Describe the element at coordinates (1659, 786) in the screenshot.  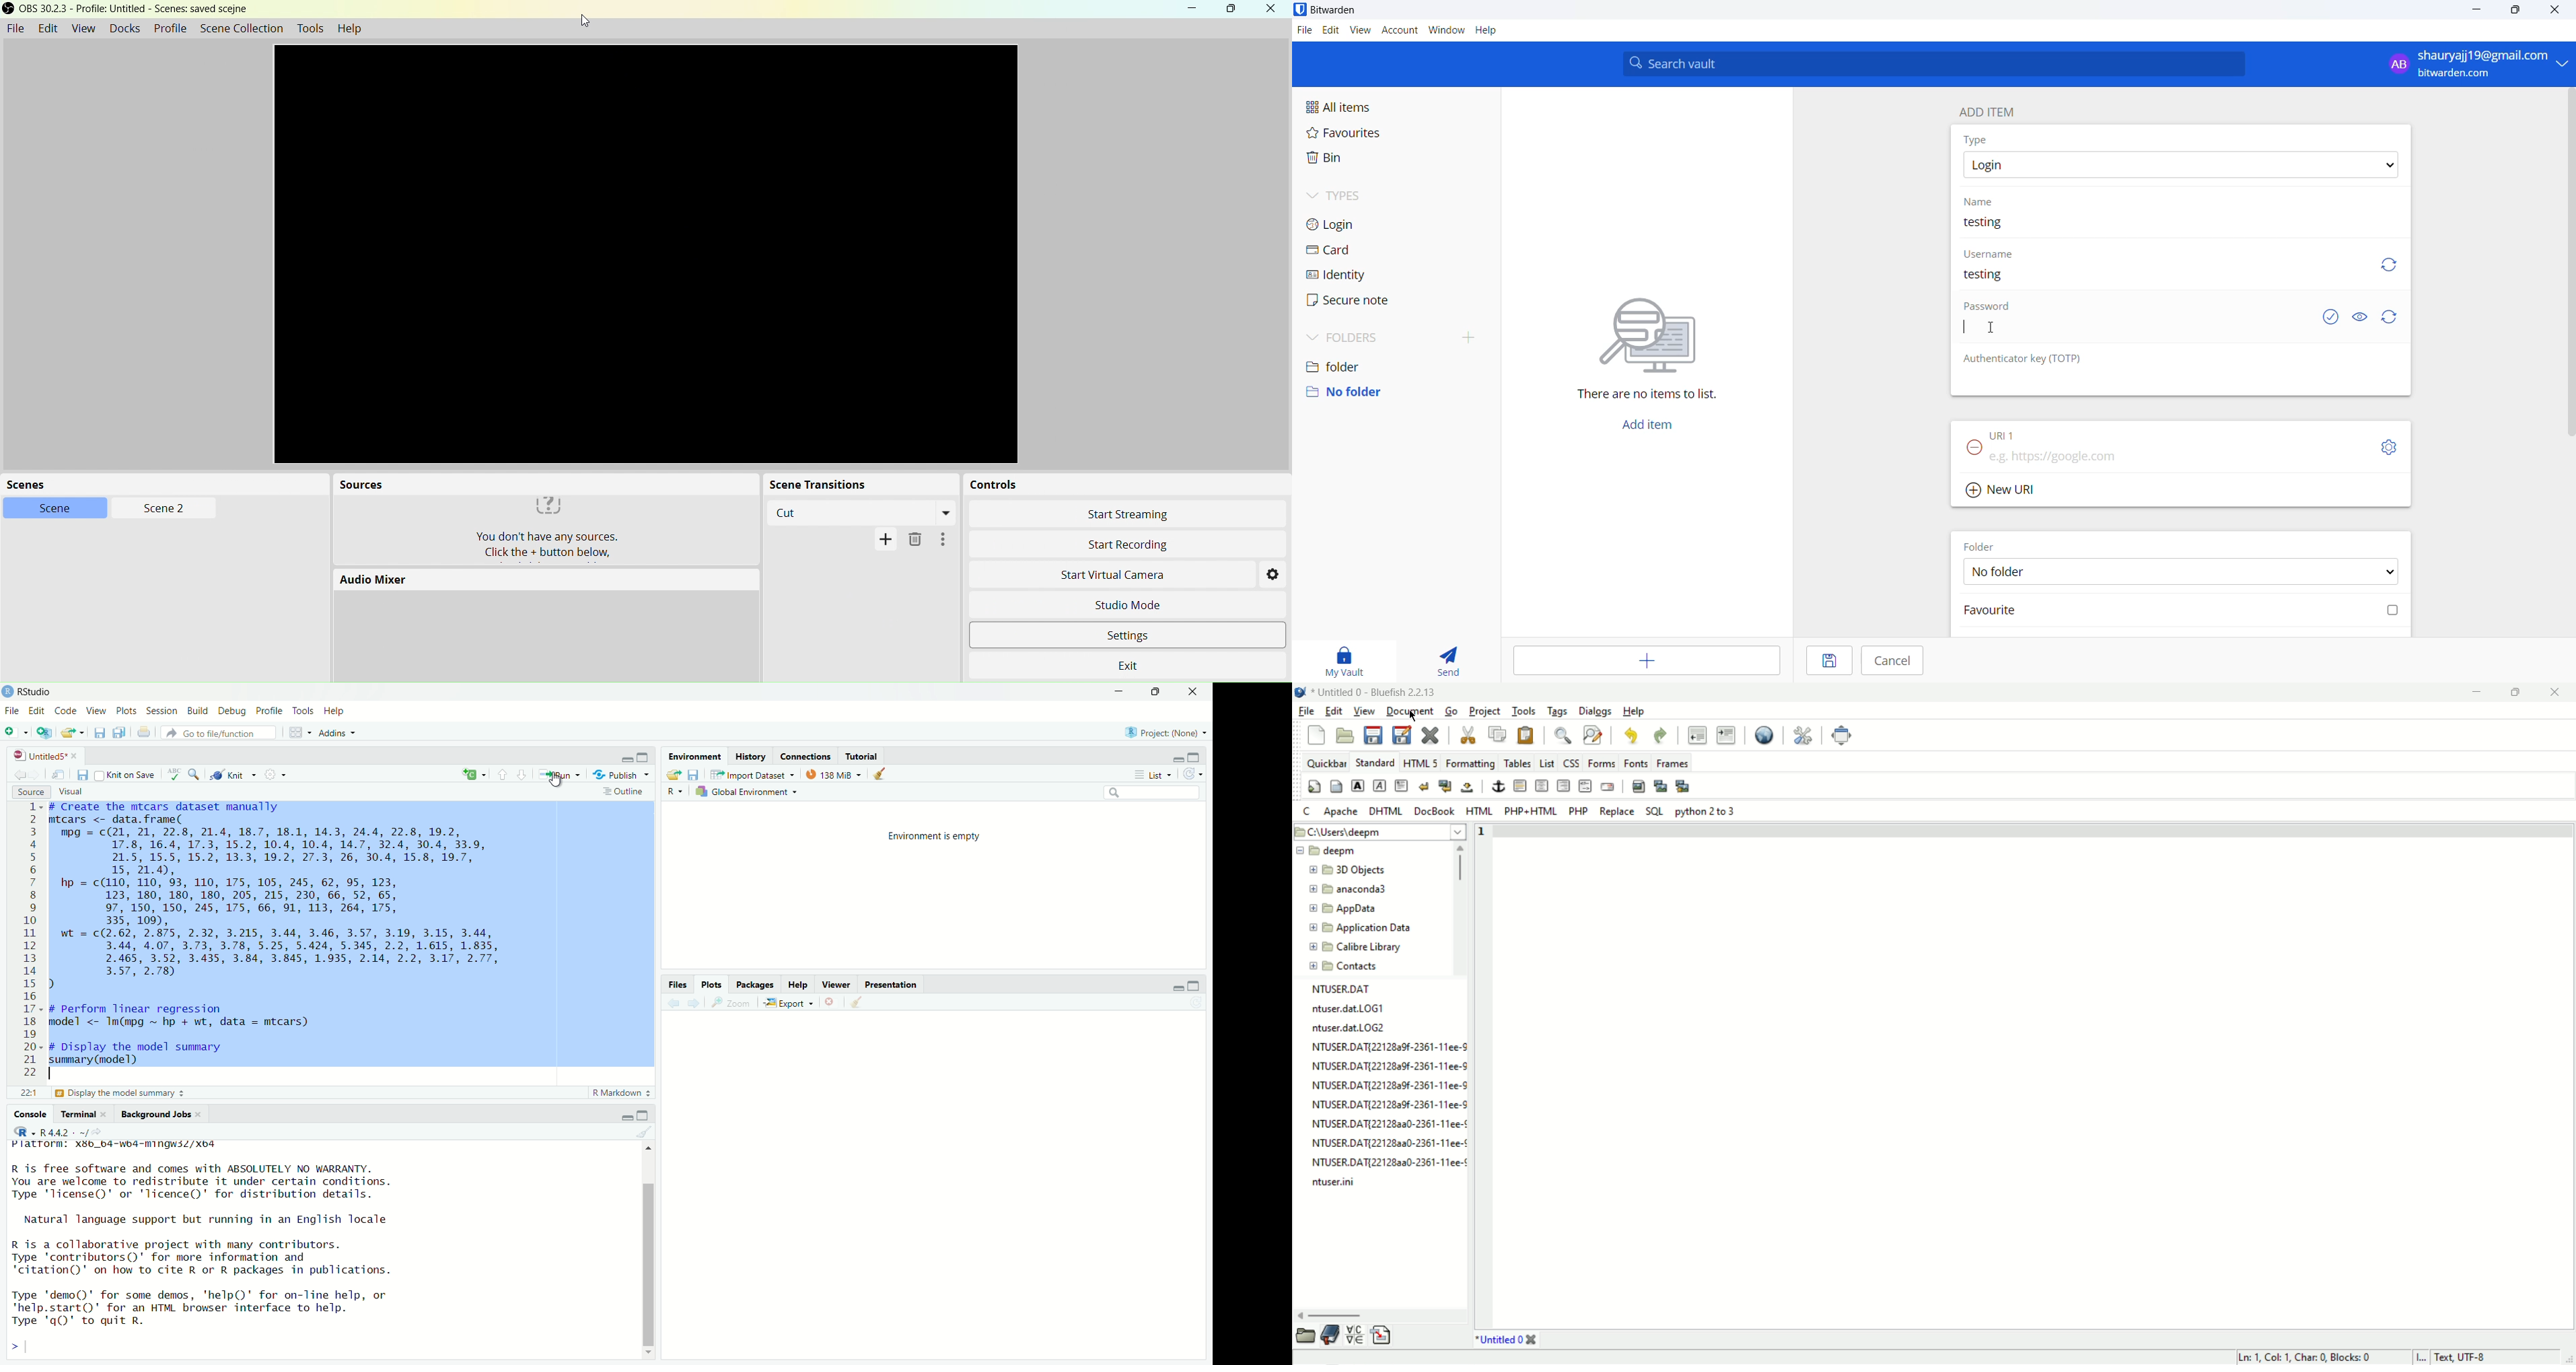
I see `insert thumbnail` at that location.